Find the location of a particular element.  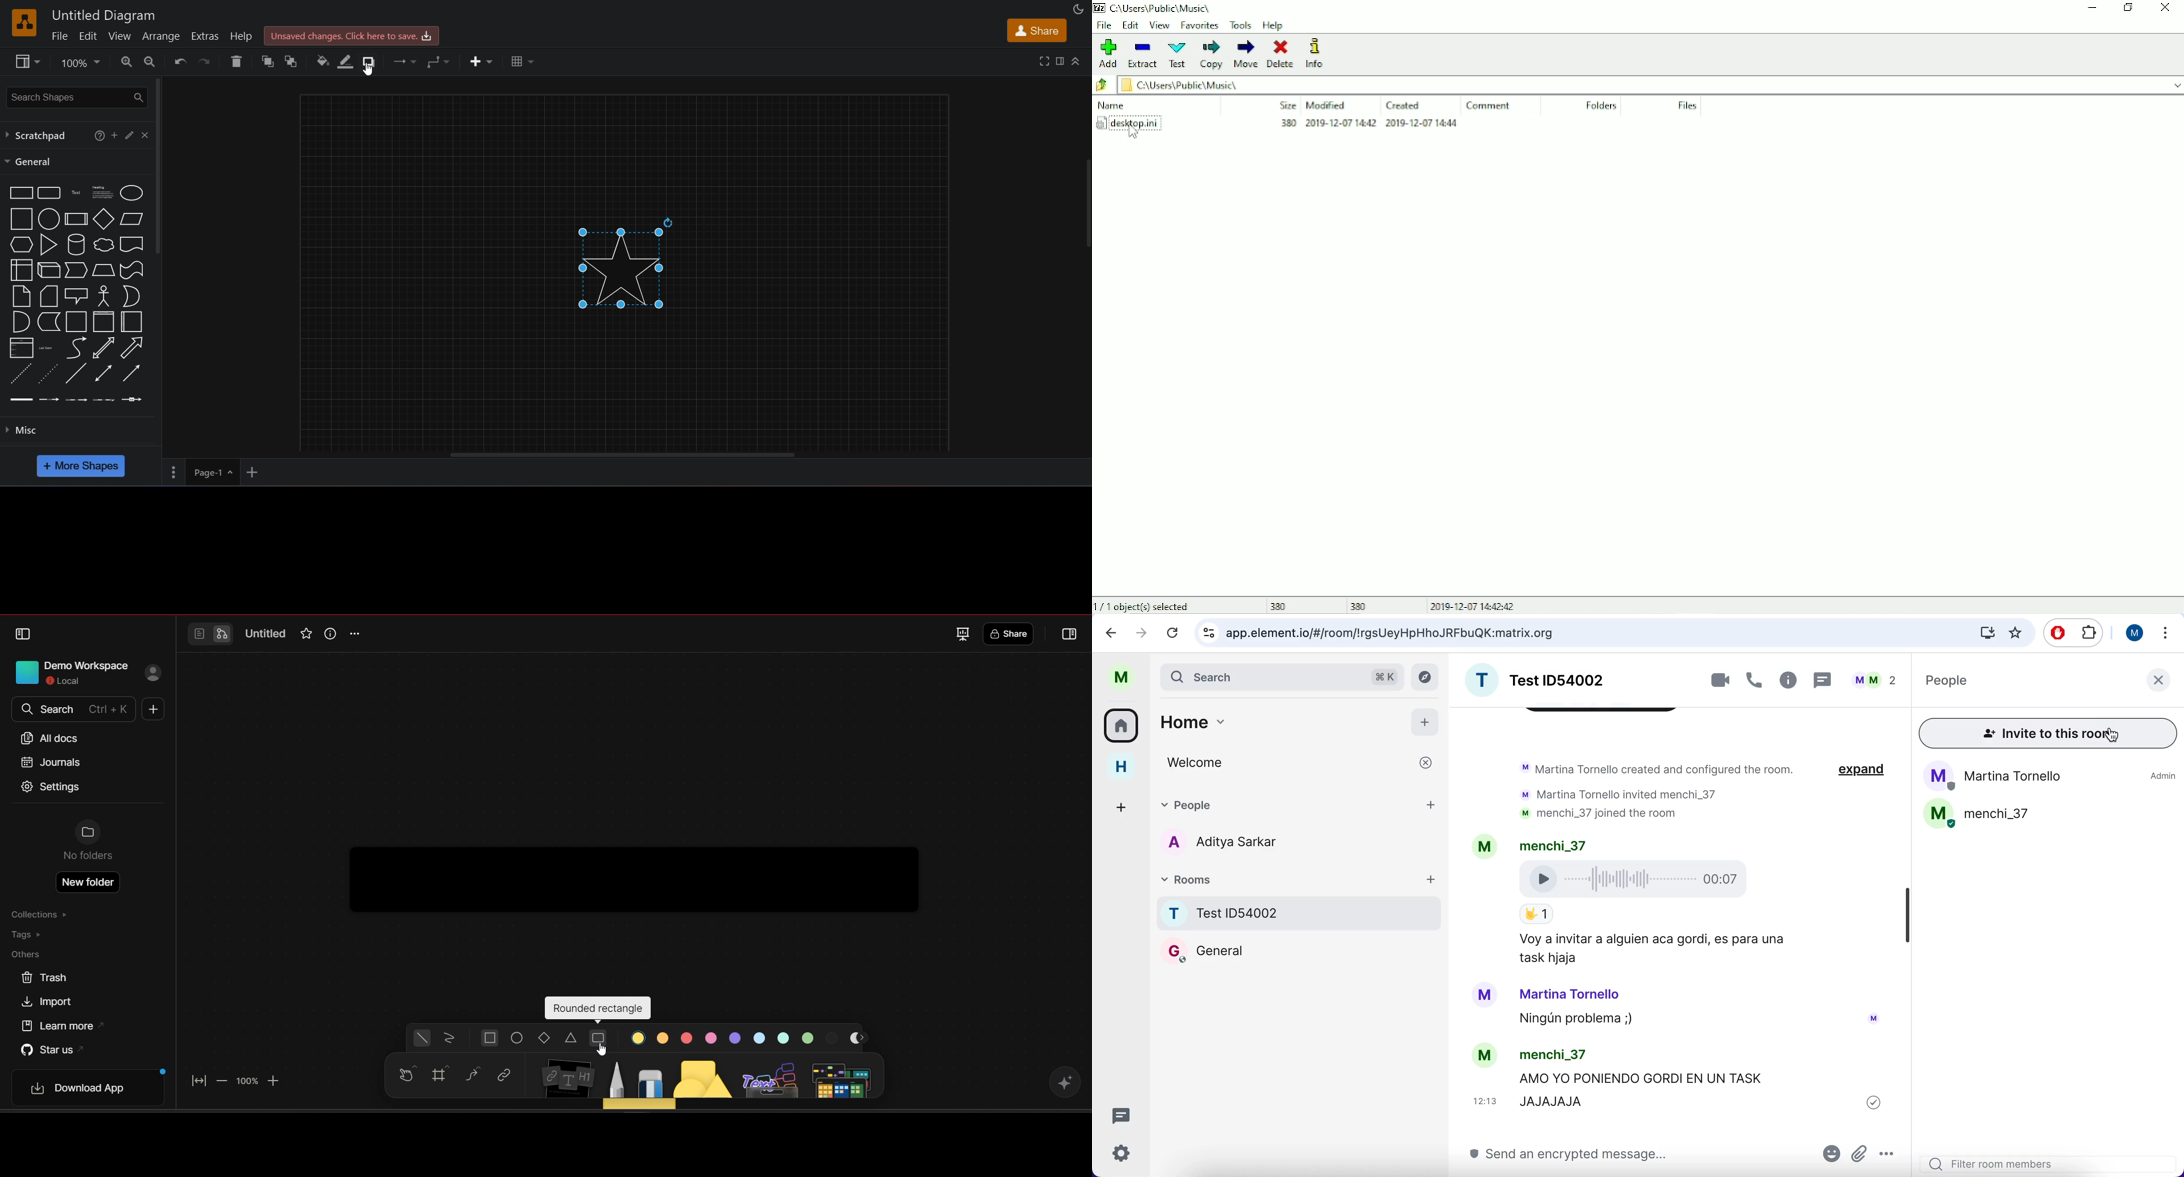

to front is located at coordinates (266, 62).